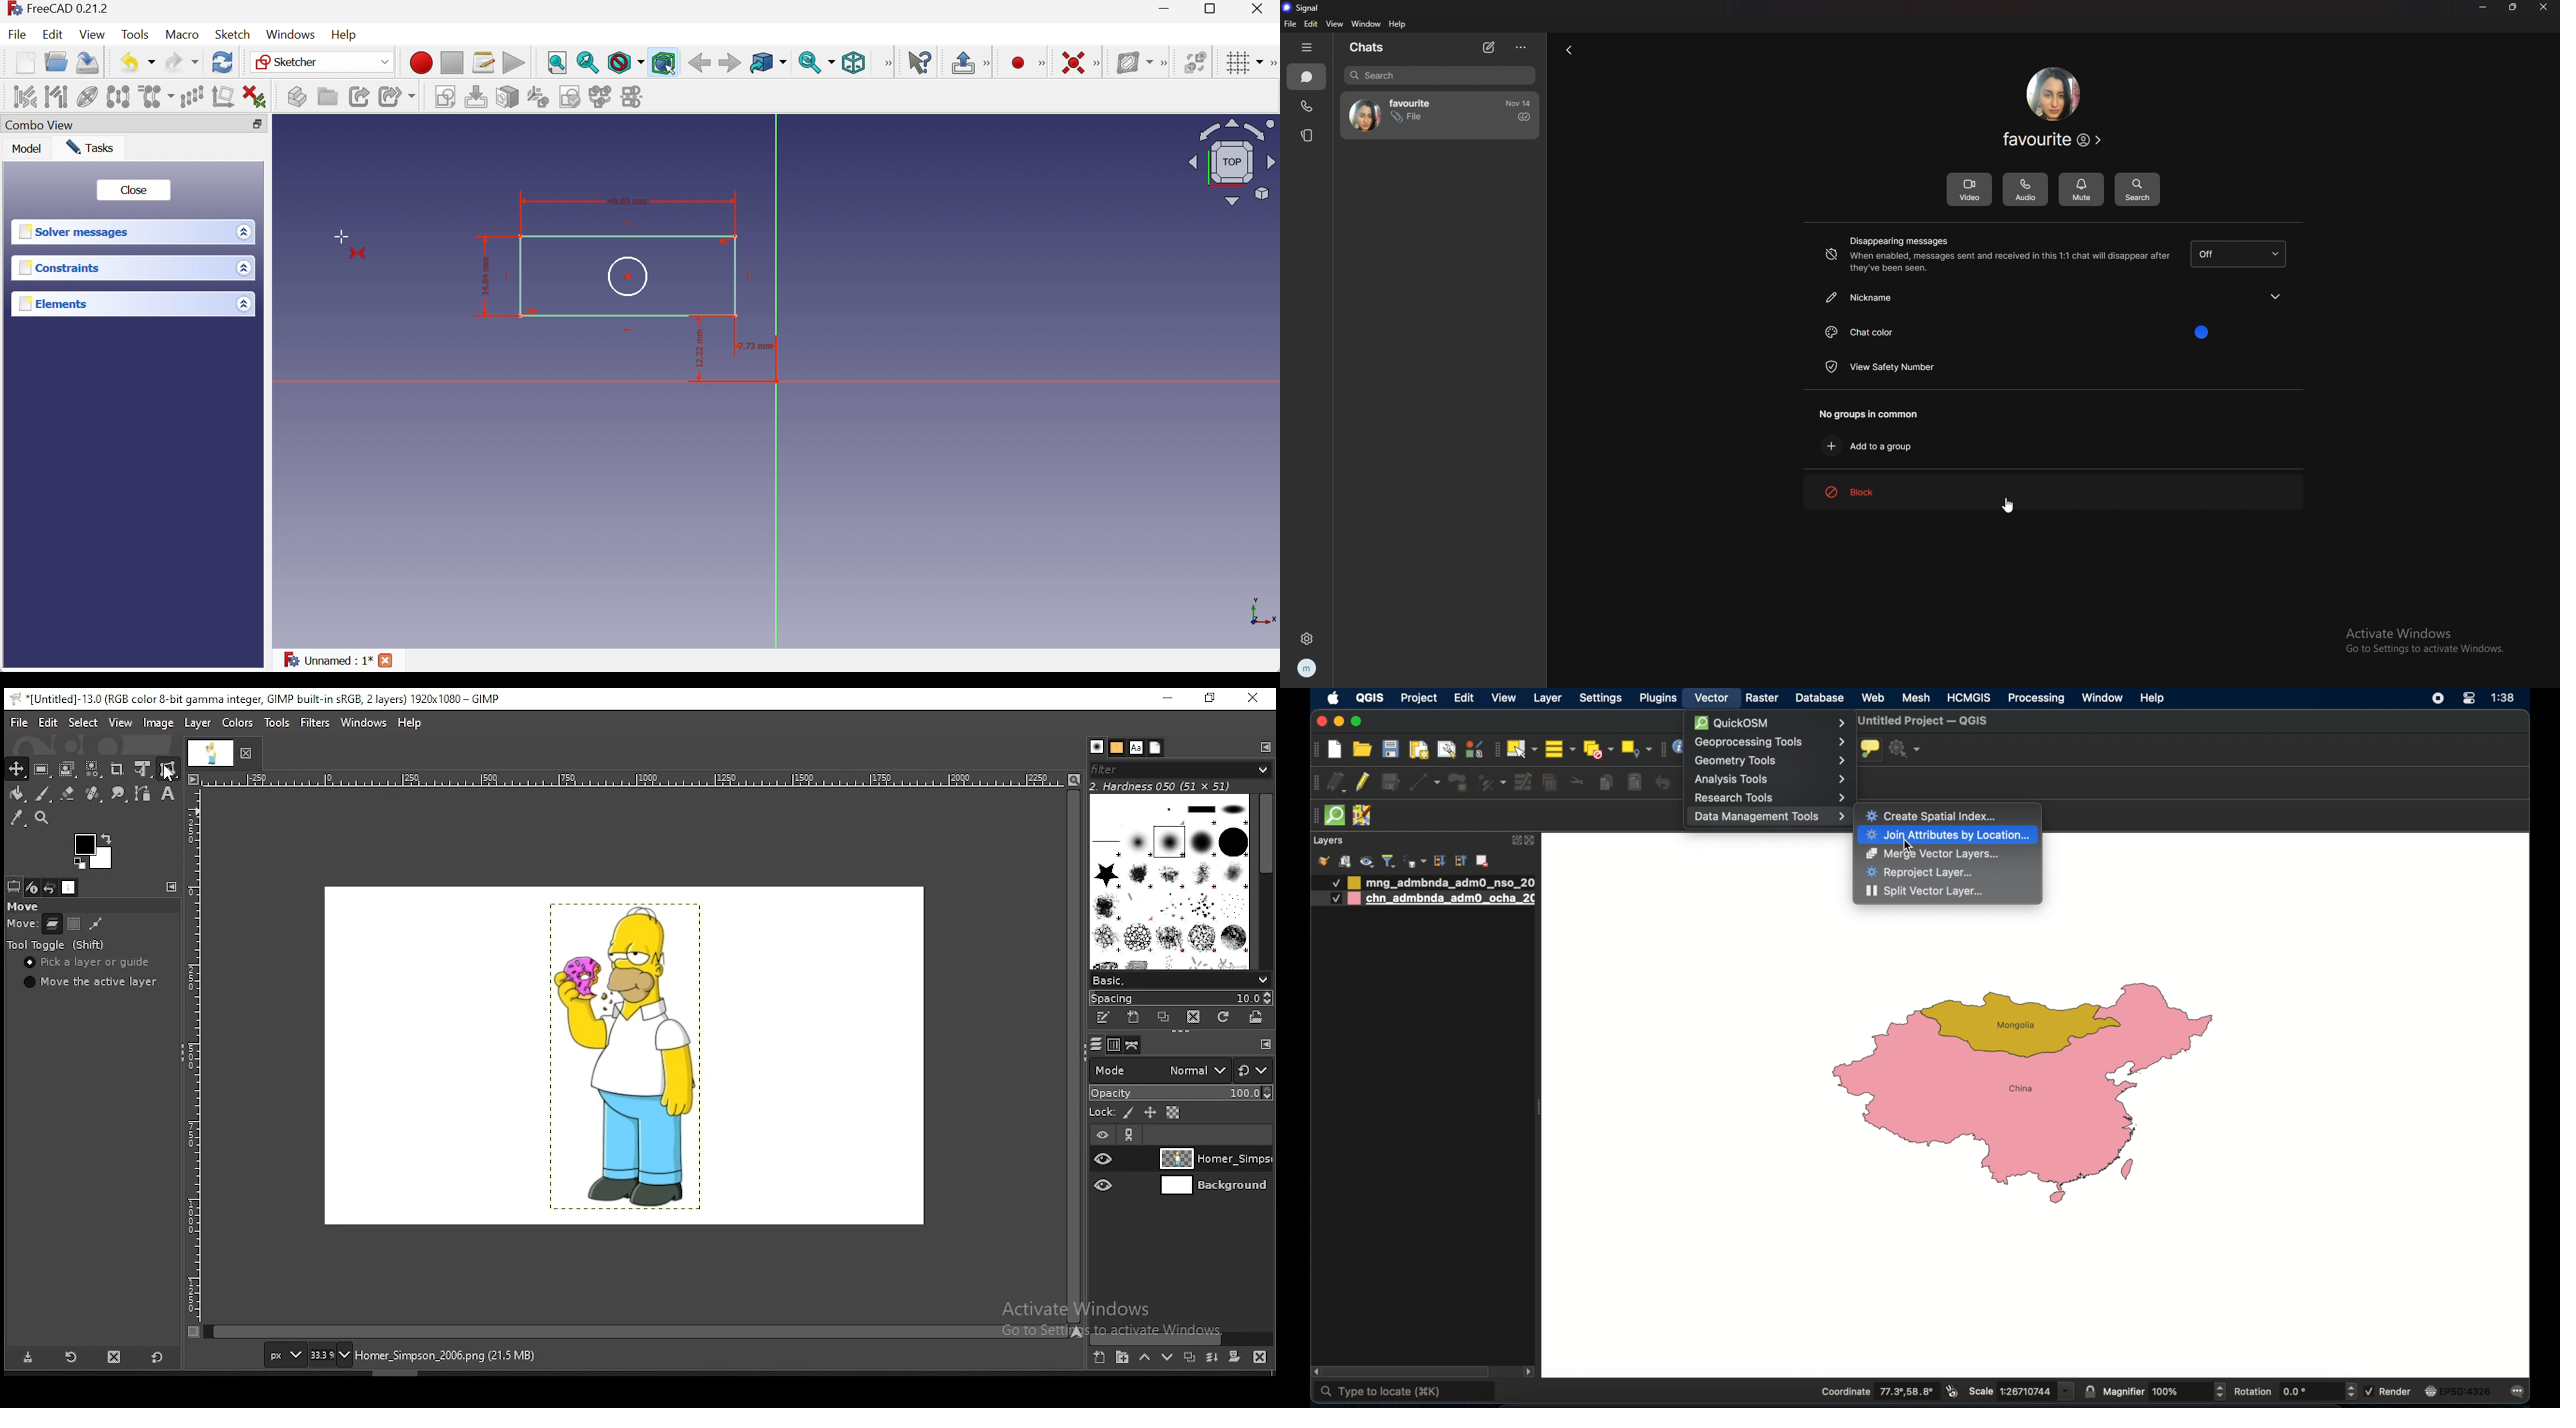  What do you see at coordinates (56, 61) in the screenshot?
I see `Open...` at bounding box center [56, 61].